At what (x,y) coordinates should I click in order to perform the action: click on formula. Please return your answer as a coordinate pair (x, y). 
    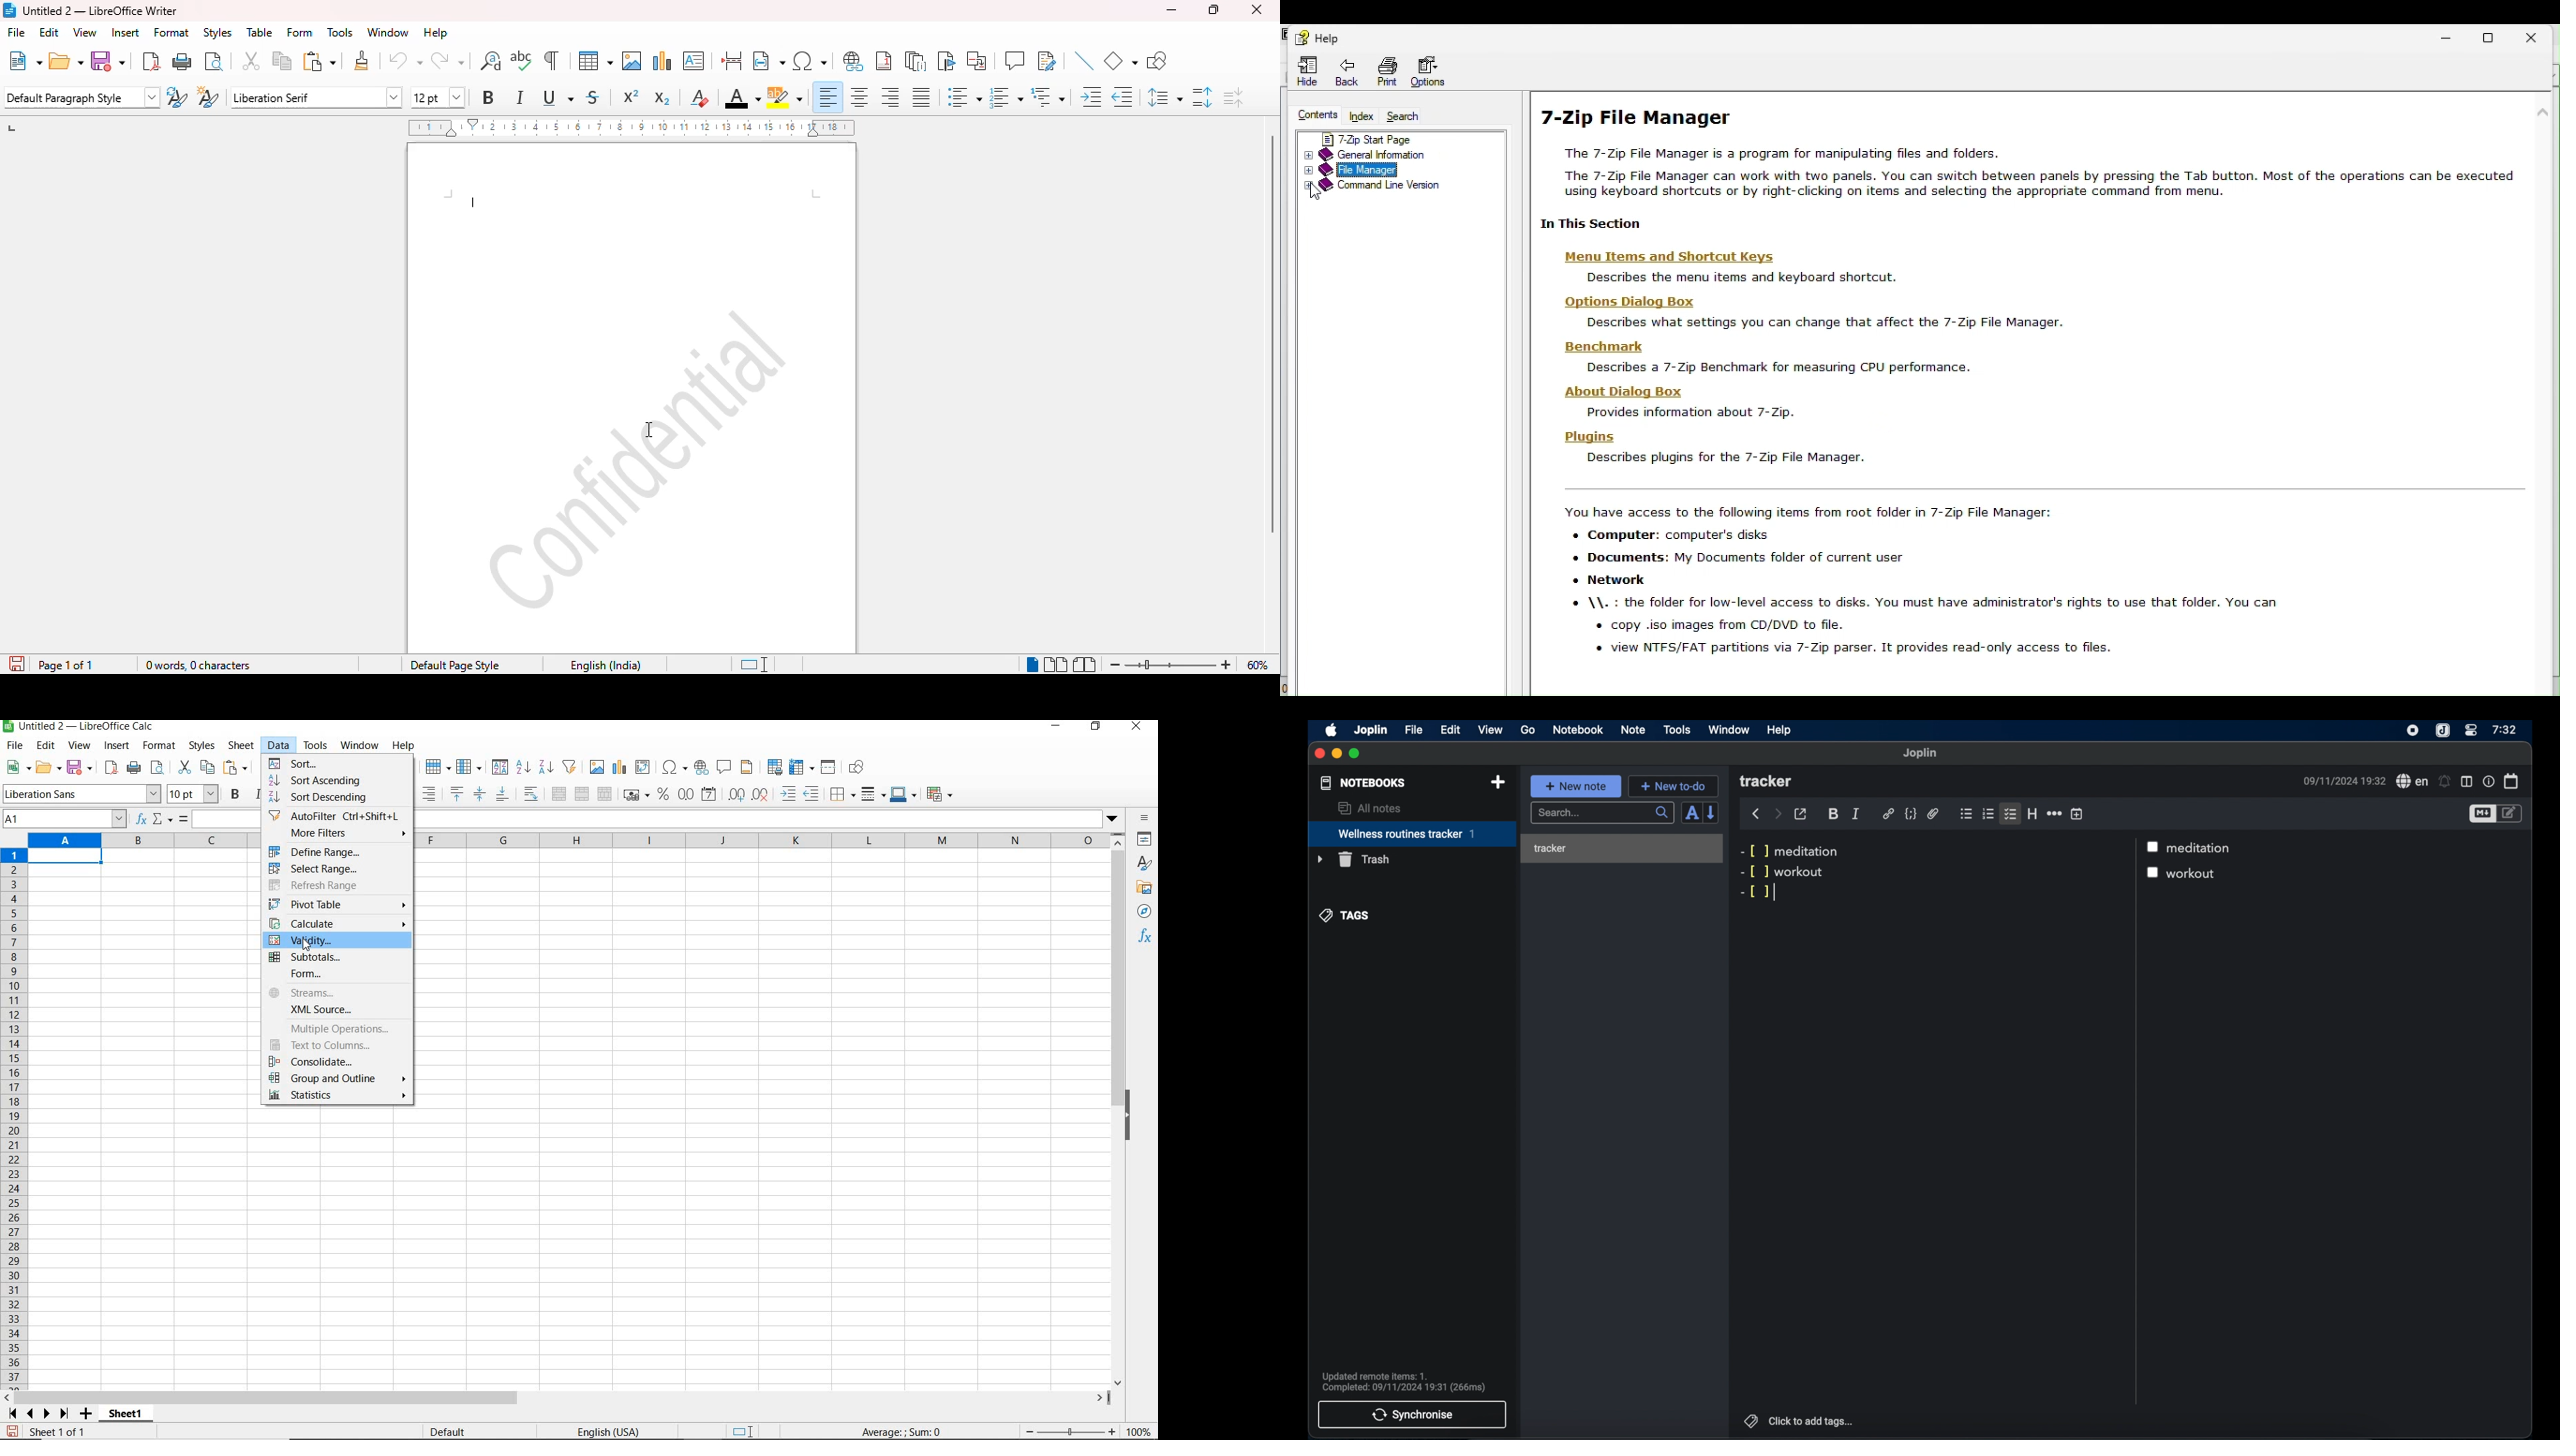
    Looking at the image, I should click on (184, 821).